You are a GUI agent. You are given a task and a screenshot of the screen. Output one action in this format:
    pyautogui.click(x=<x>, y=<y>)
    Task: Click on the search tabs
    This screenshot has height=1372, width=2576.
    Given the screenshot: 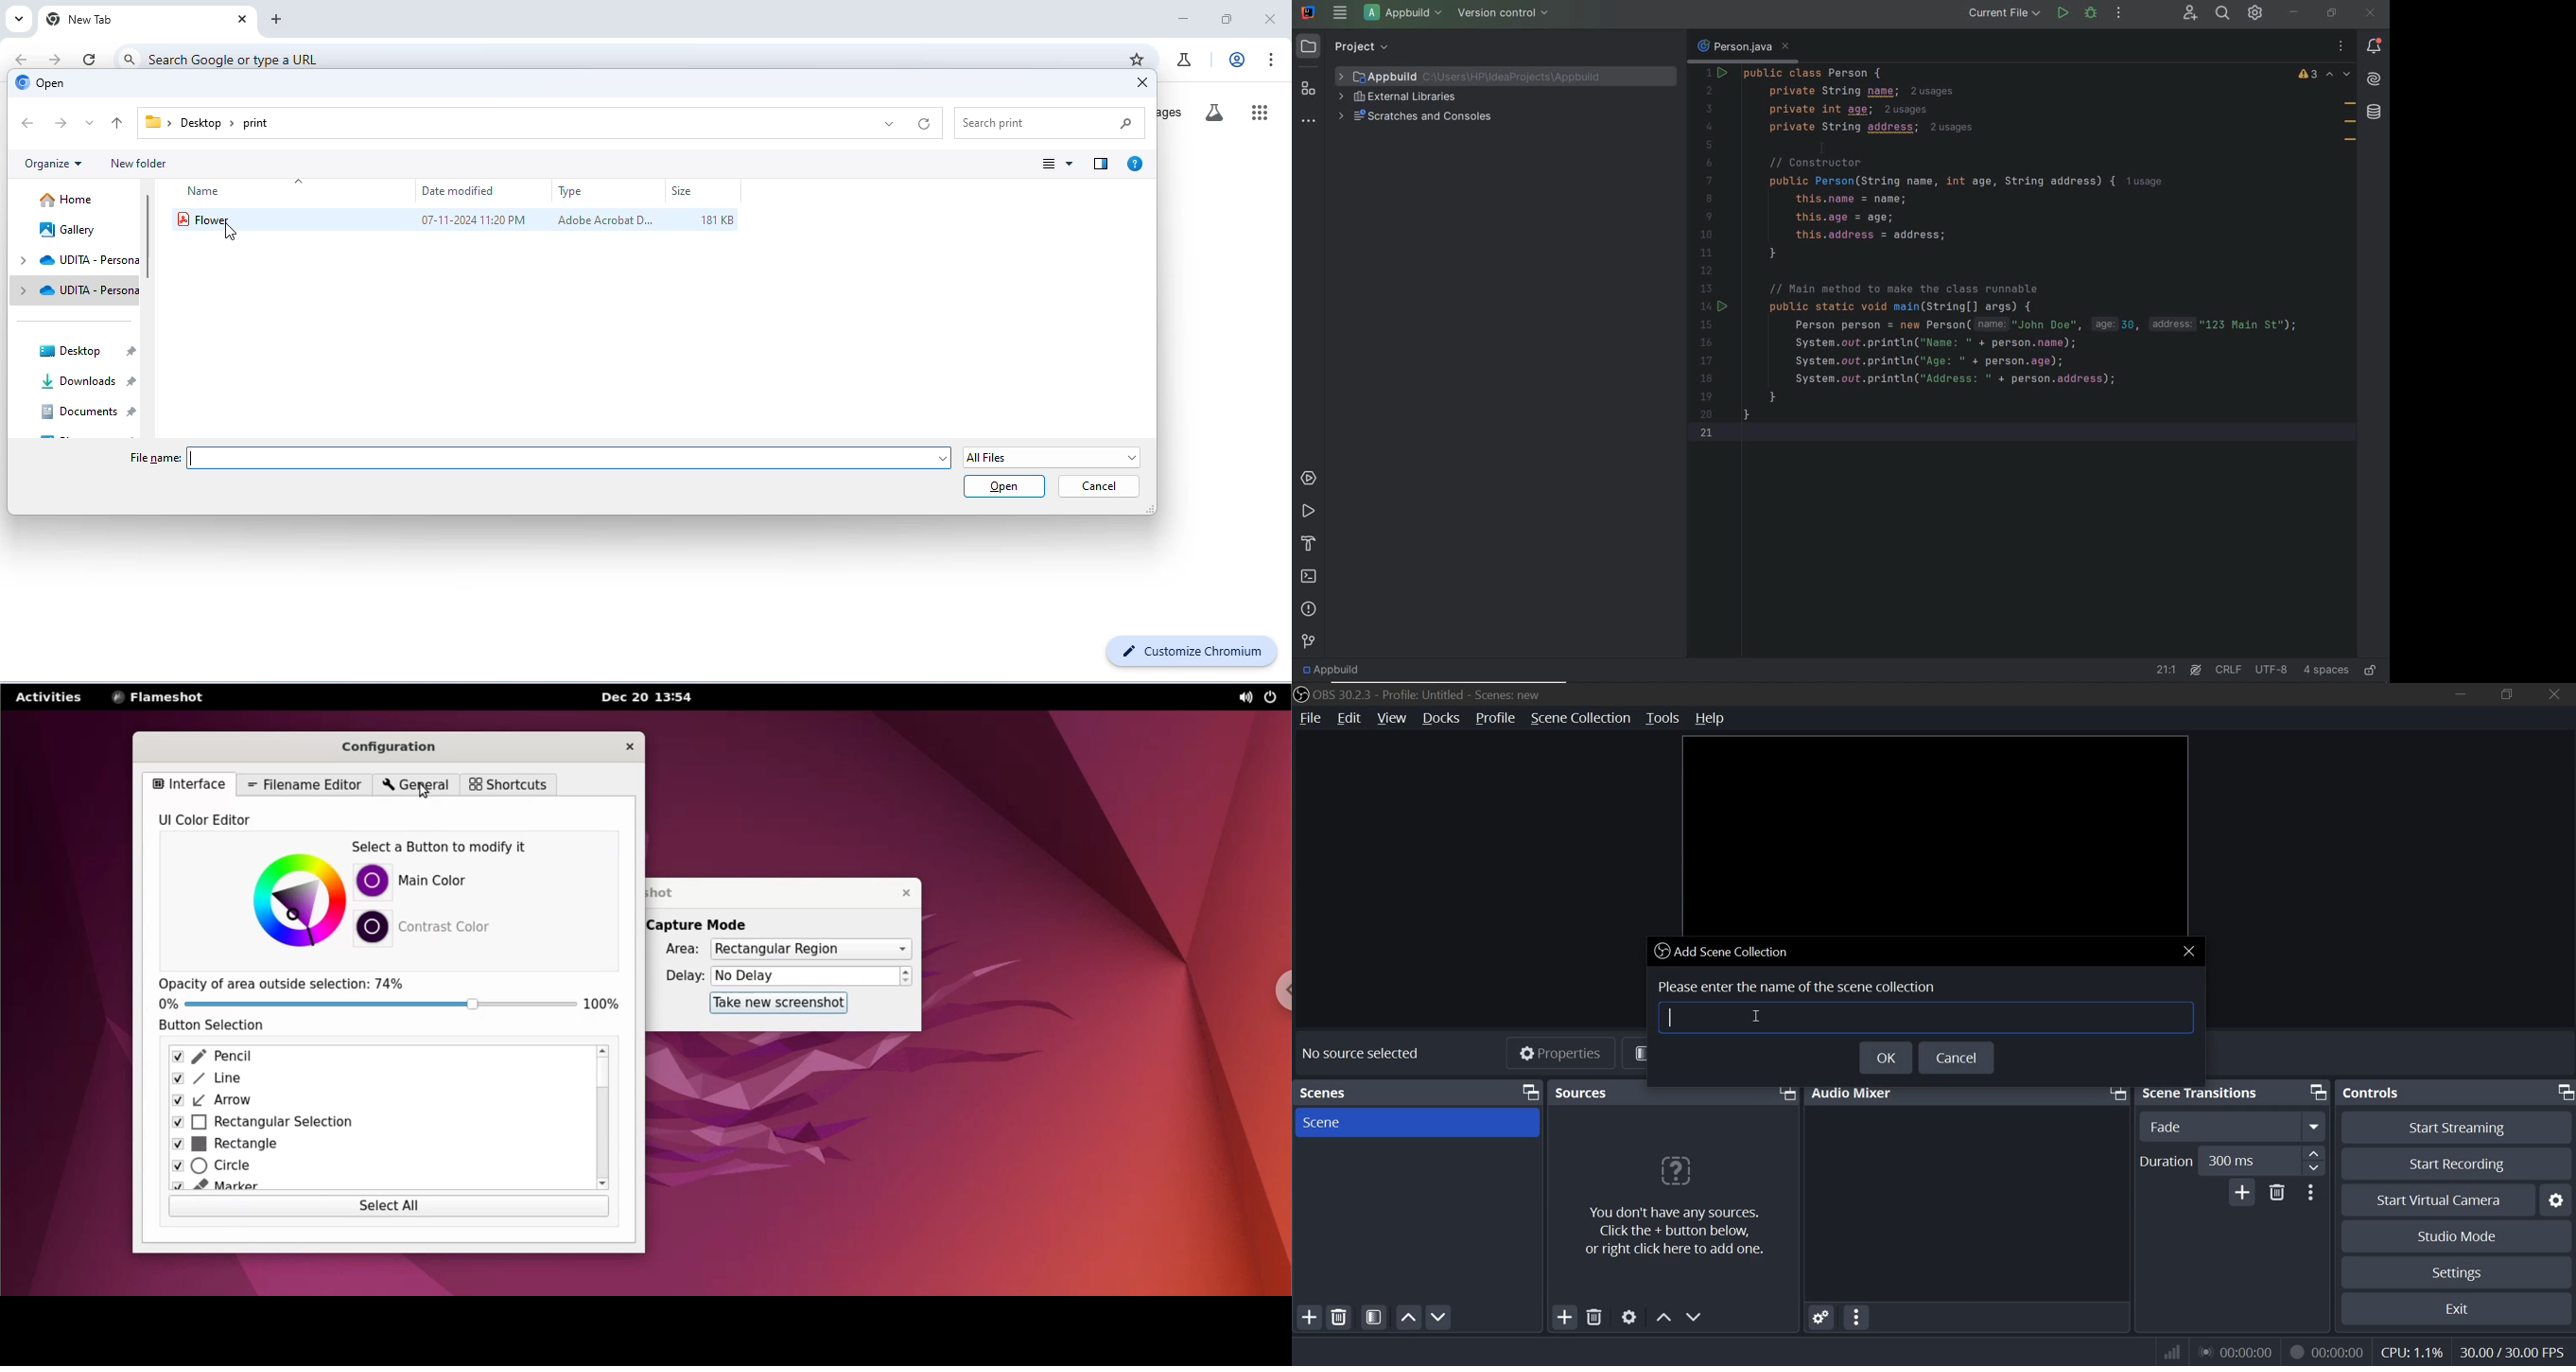 What is the action you would take?
    pyautogui.click(x=19, y=19)
    